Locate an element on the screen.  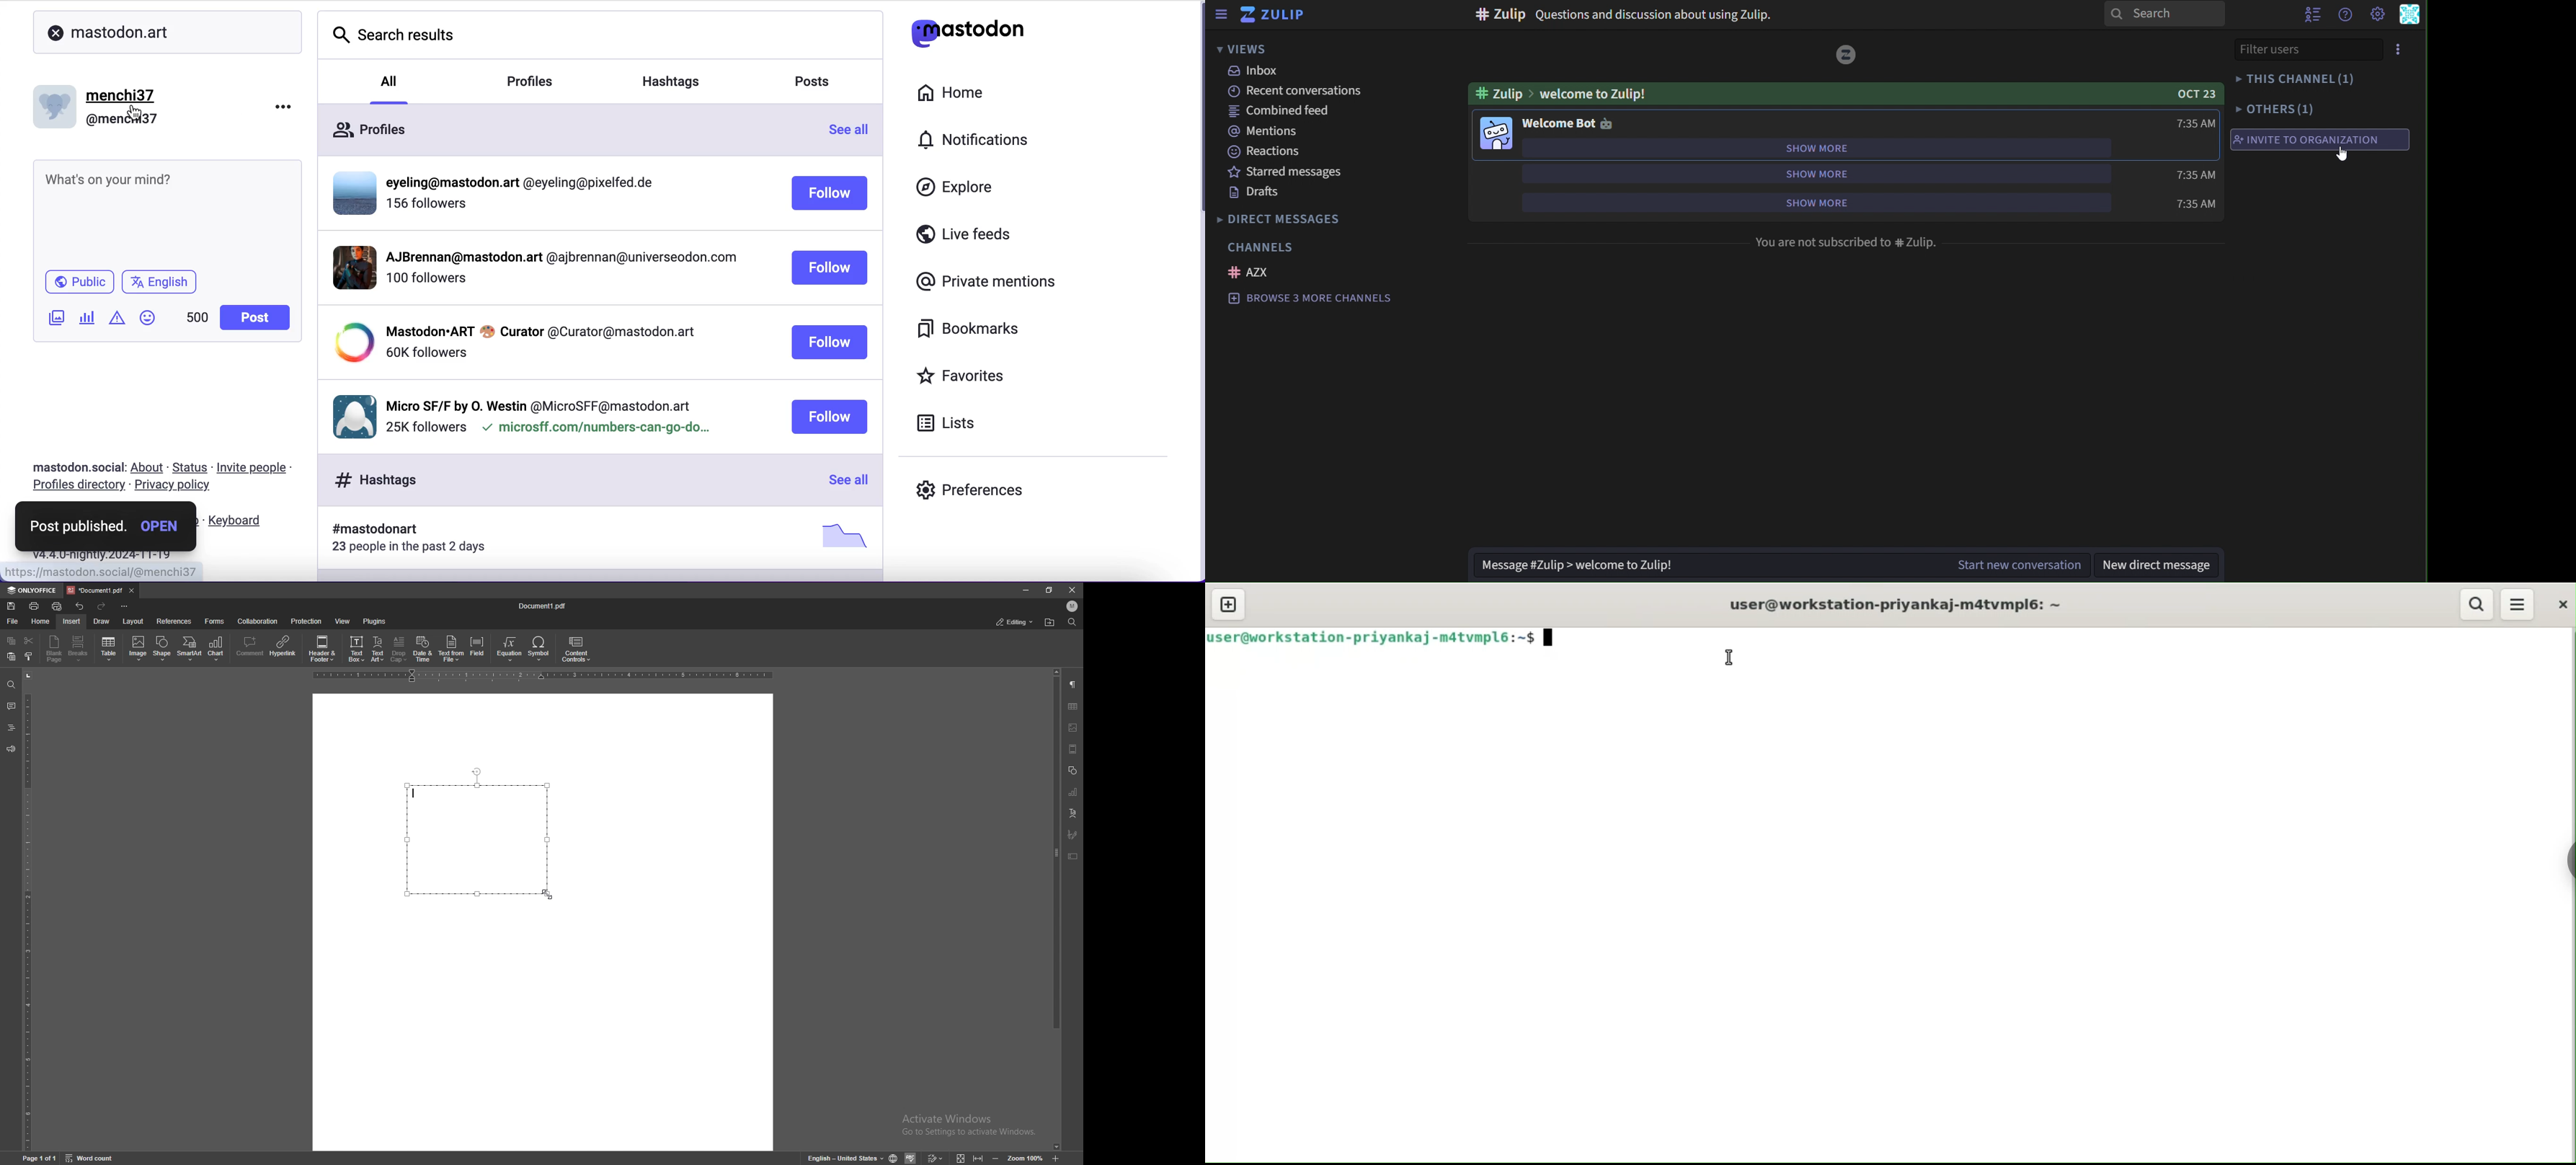
status is located at coordinates (191, 467).